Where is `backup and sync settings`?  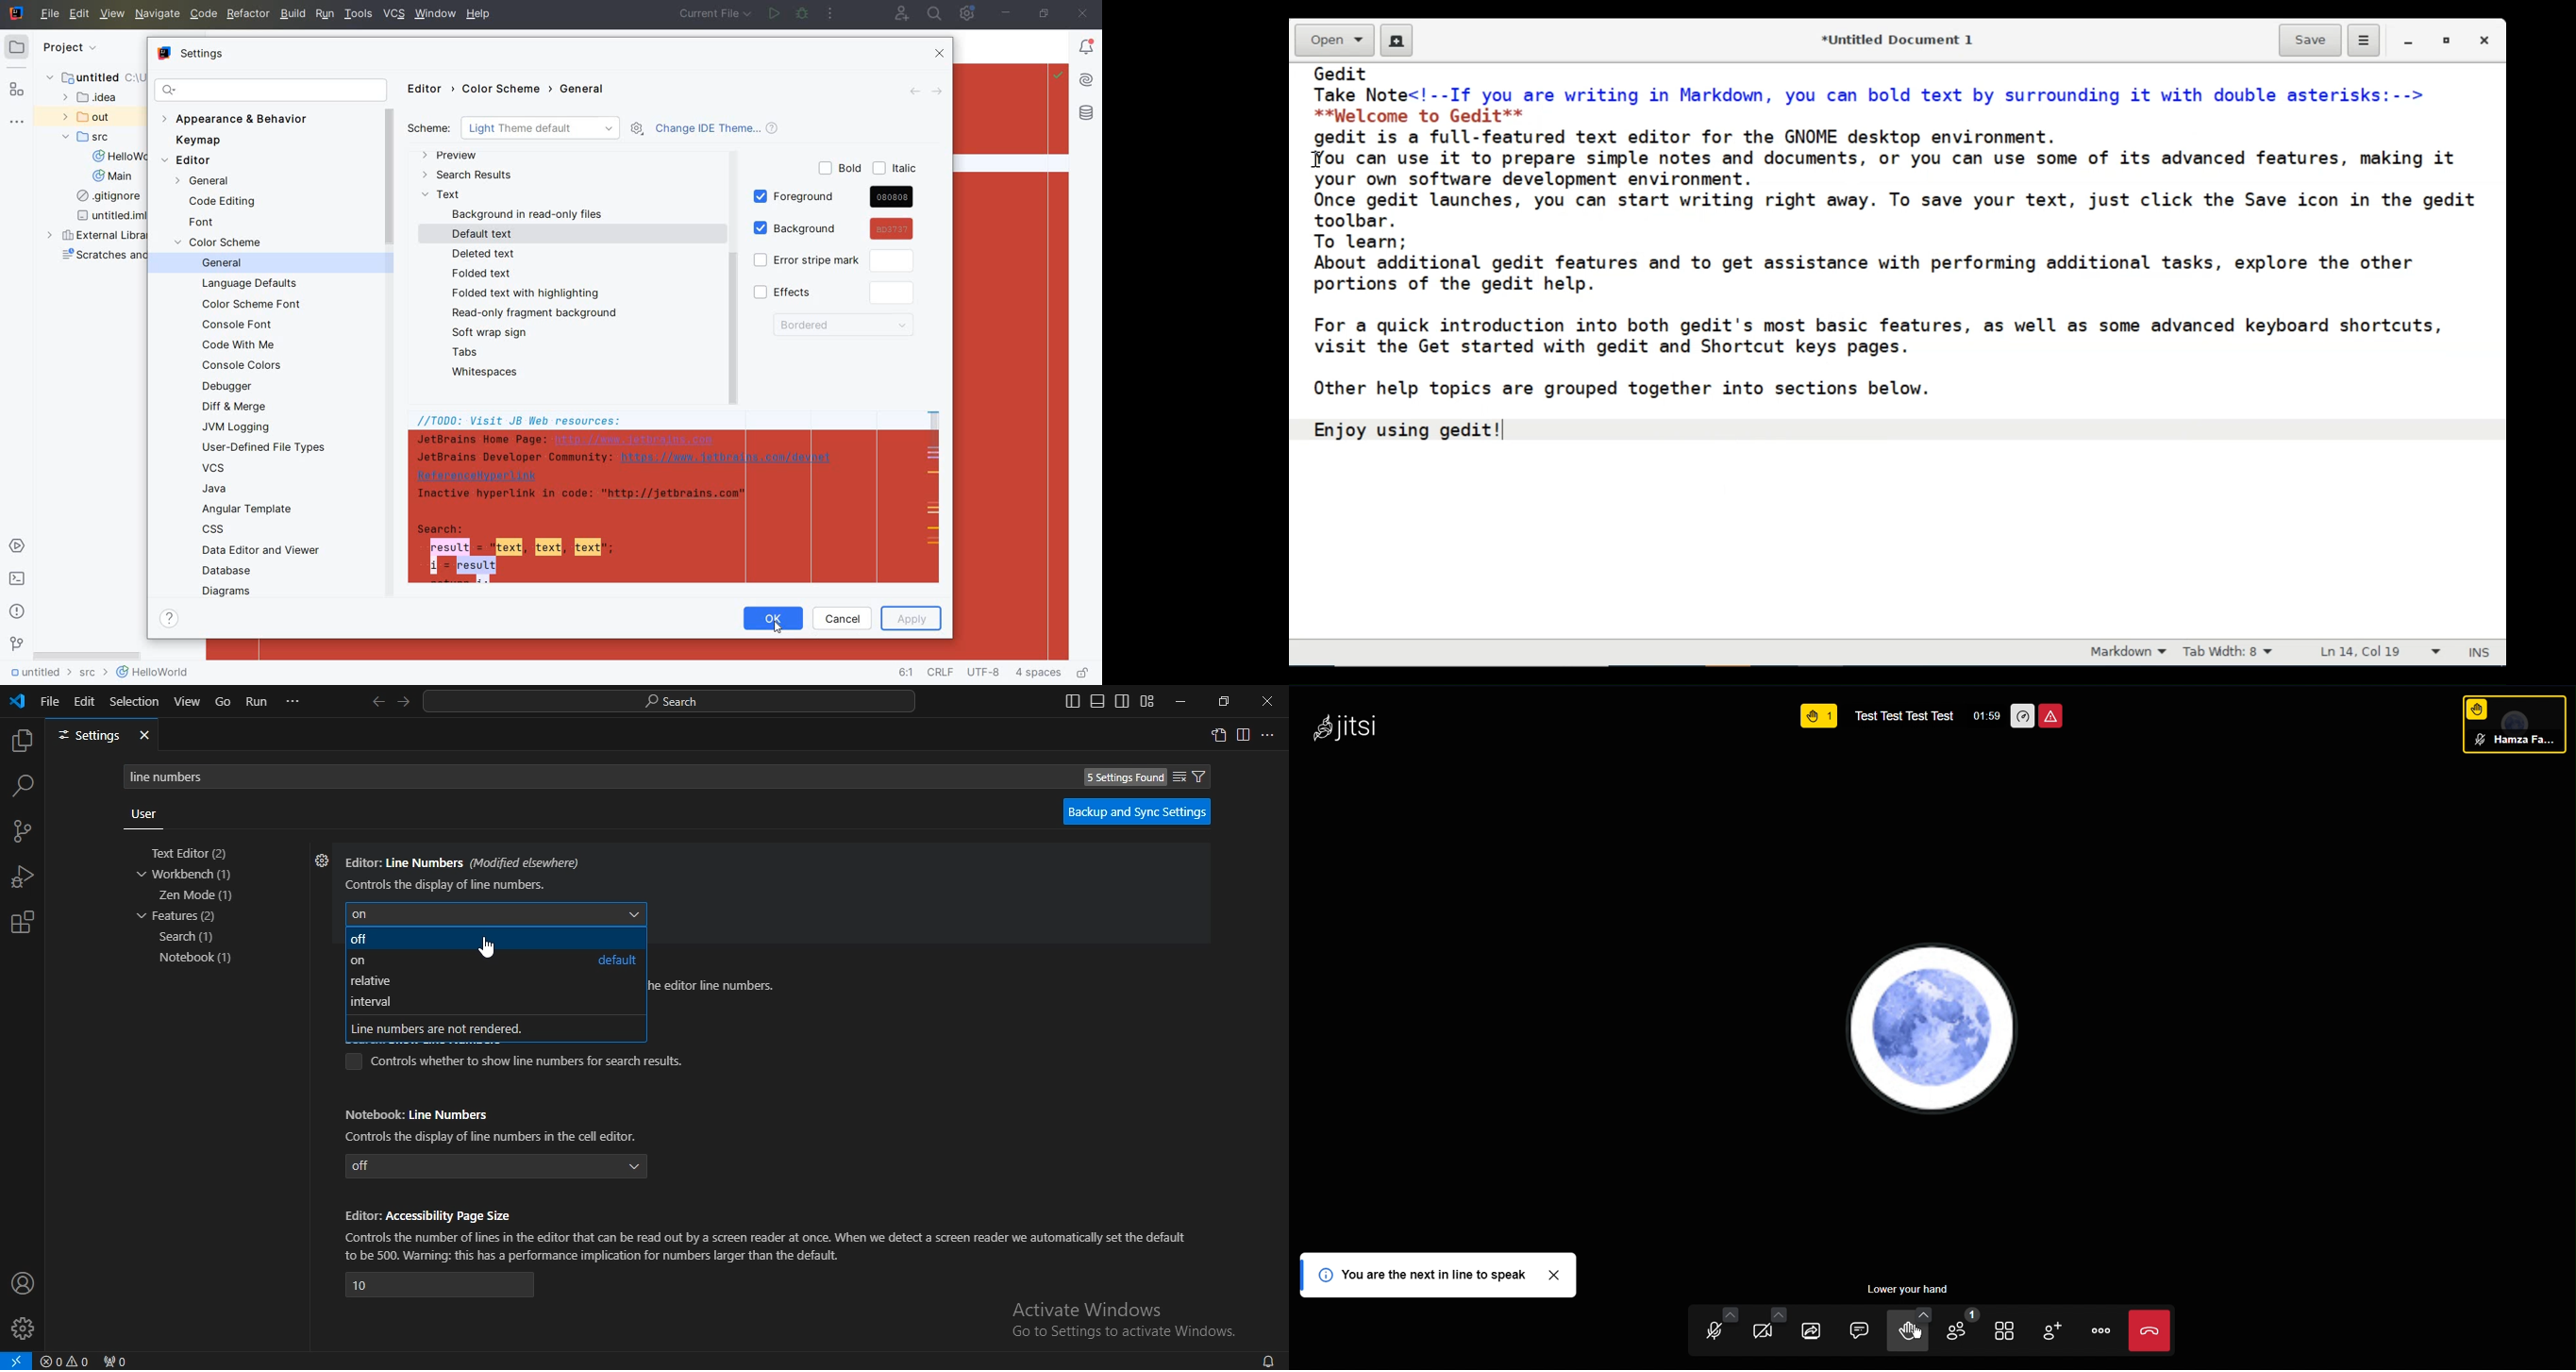 backup and sync settings is located at coordinates (1132, 811).